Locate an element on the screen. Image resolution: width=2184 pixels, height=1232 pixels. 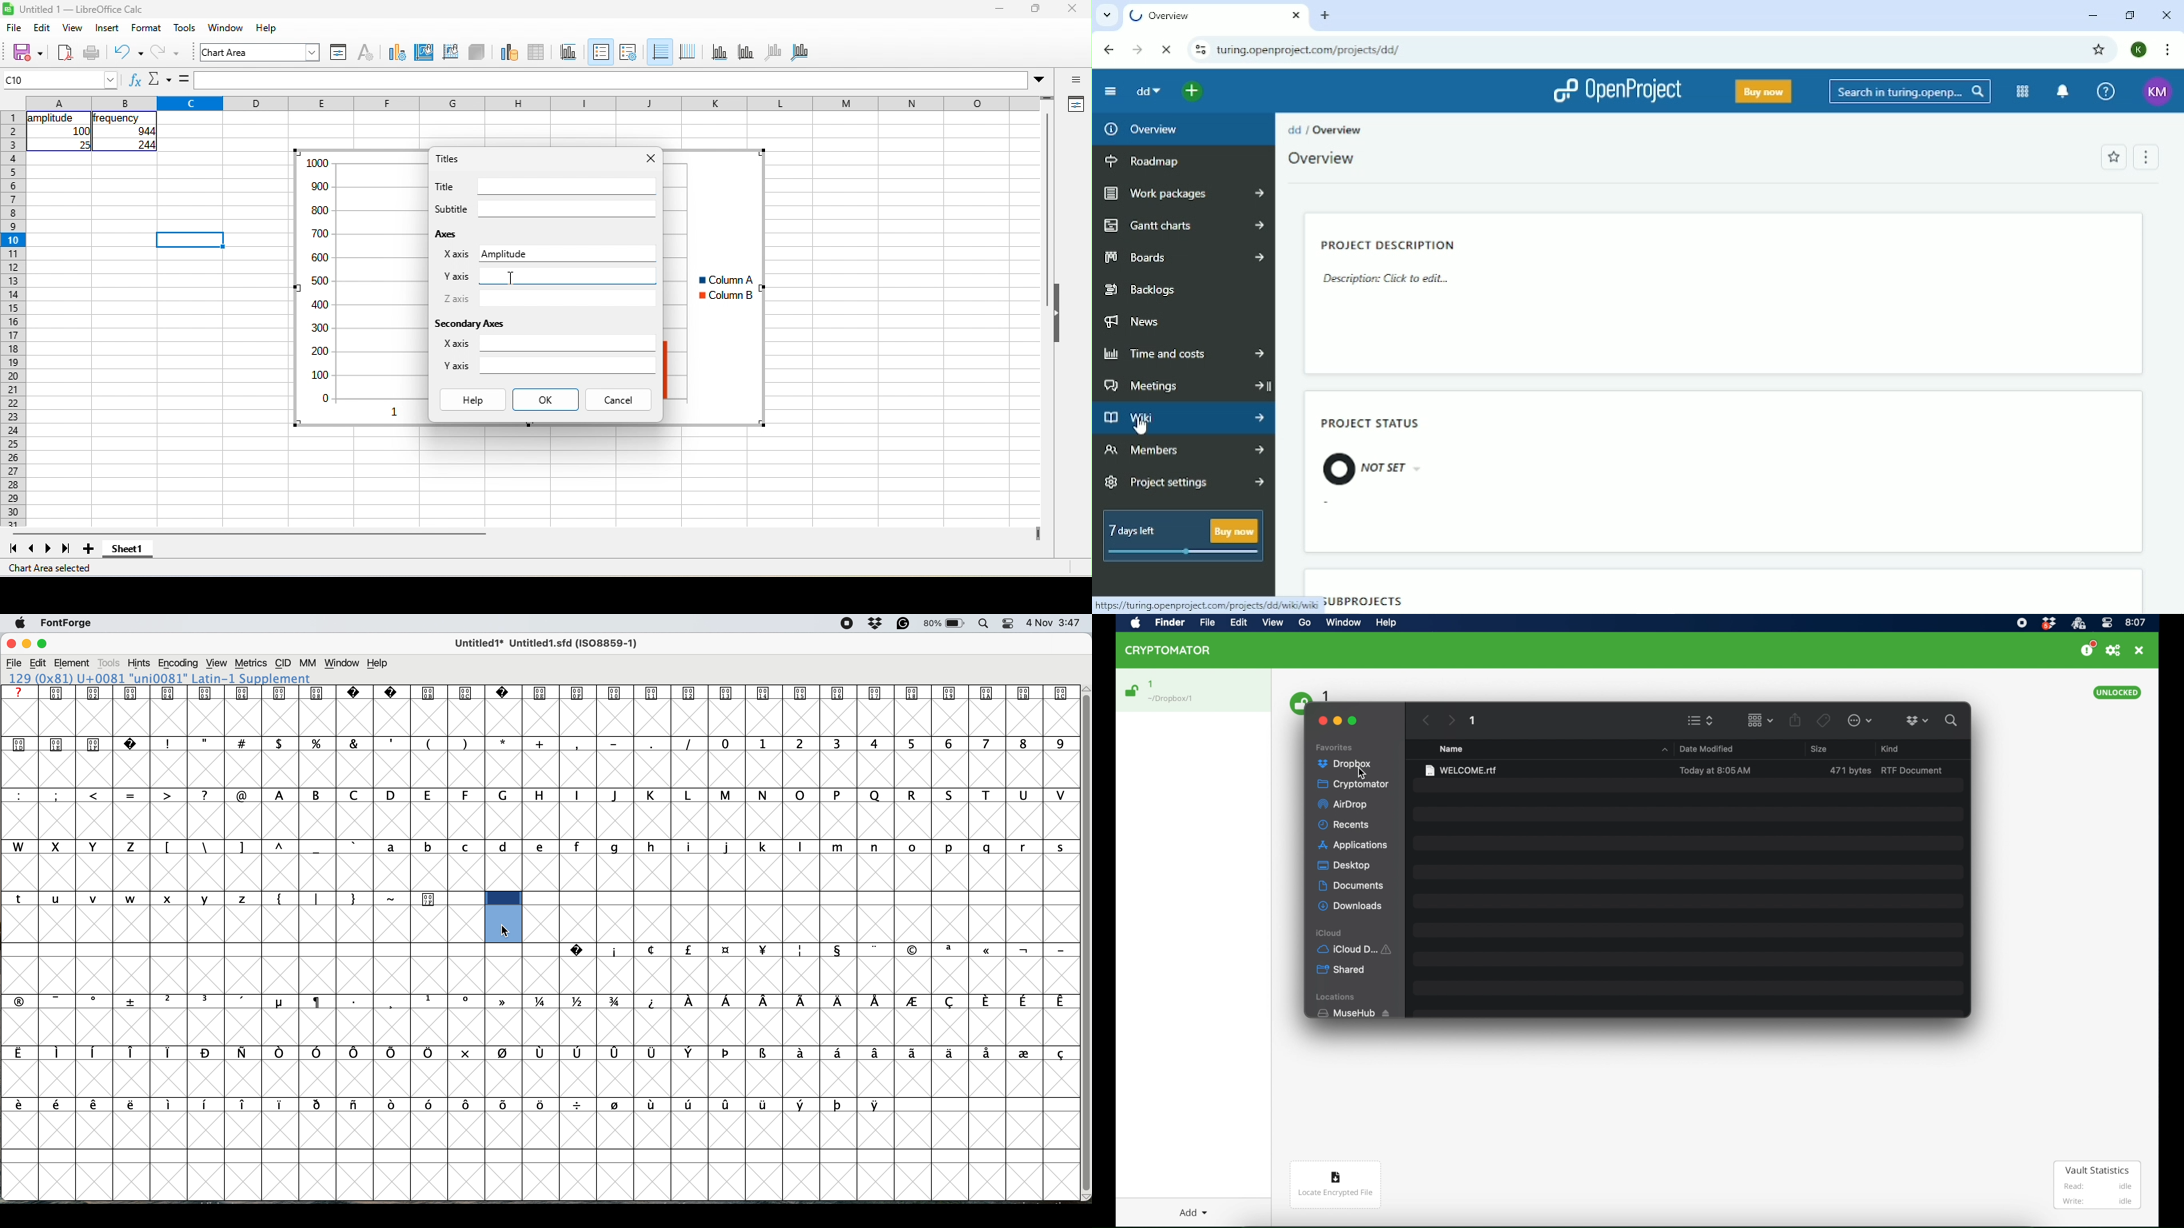
Edit is located at coordinates (38, 663).